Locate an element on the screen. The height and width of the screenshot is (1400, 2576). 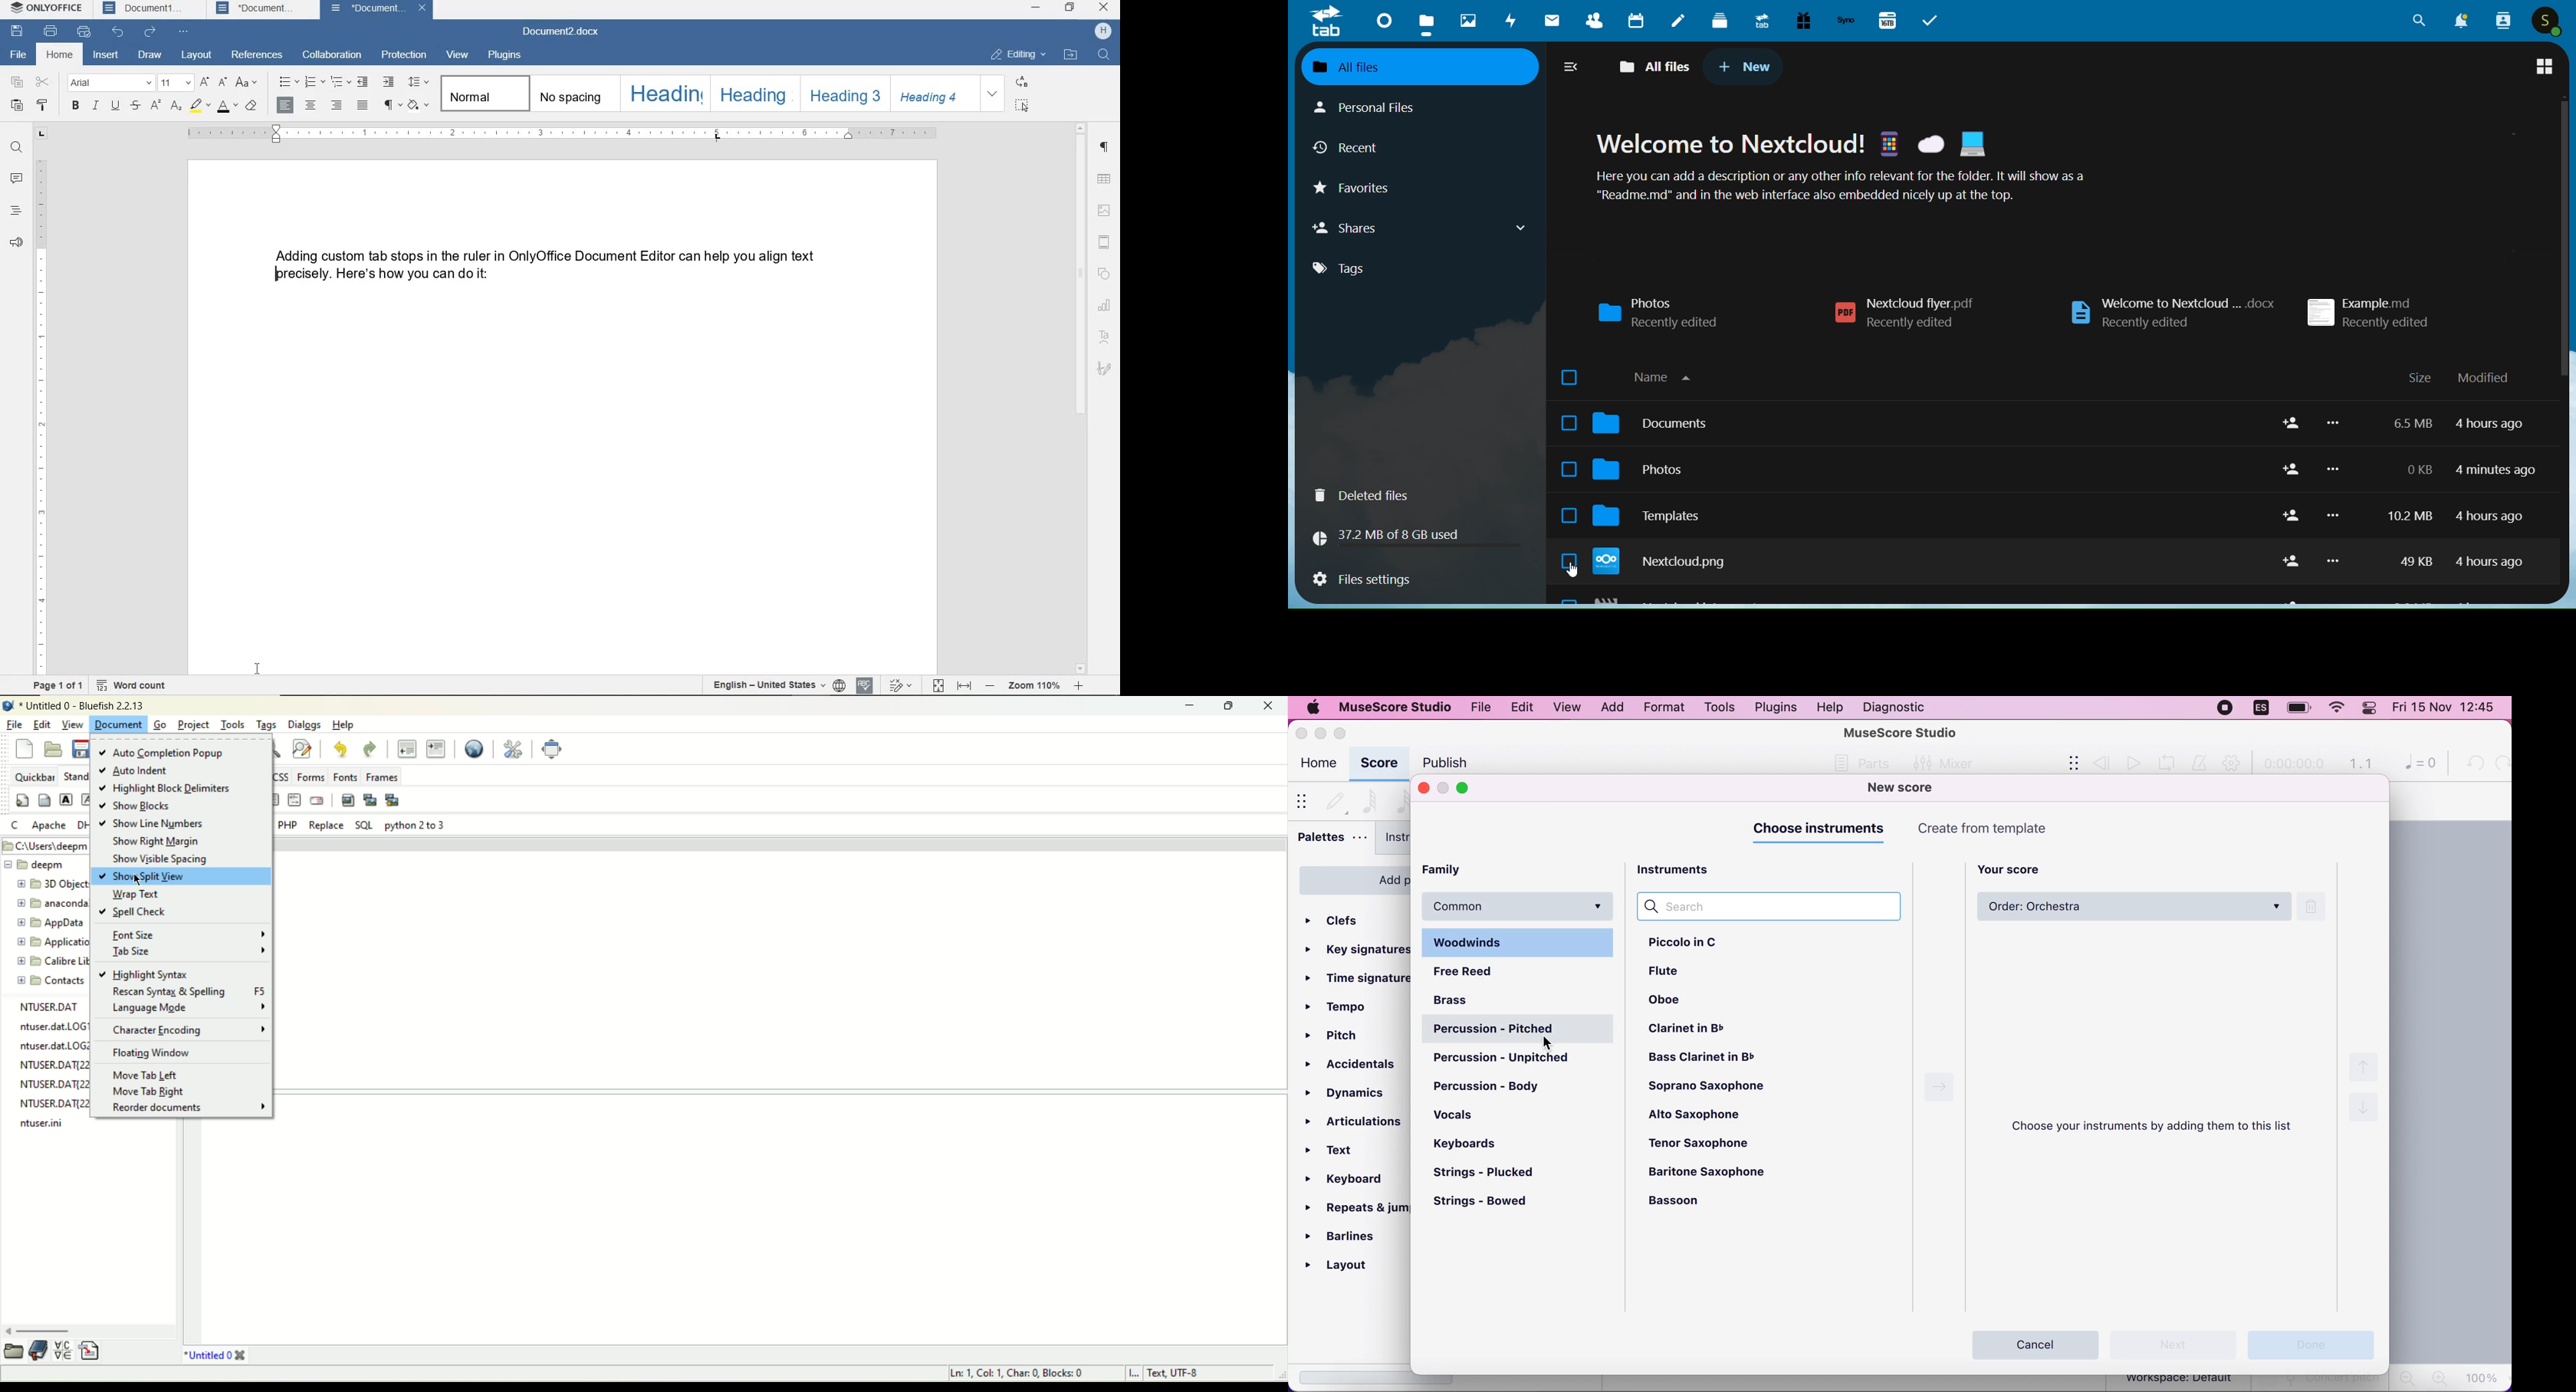
protection is located at coordinates (403, 55).